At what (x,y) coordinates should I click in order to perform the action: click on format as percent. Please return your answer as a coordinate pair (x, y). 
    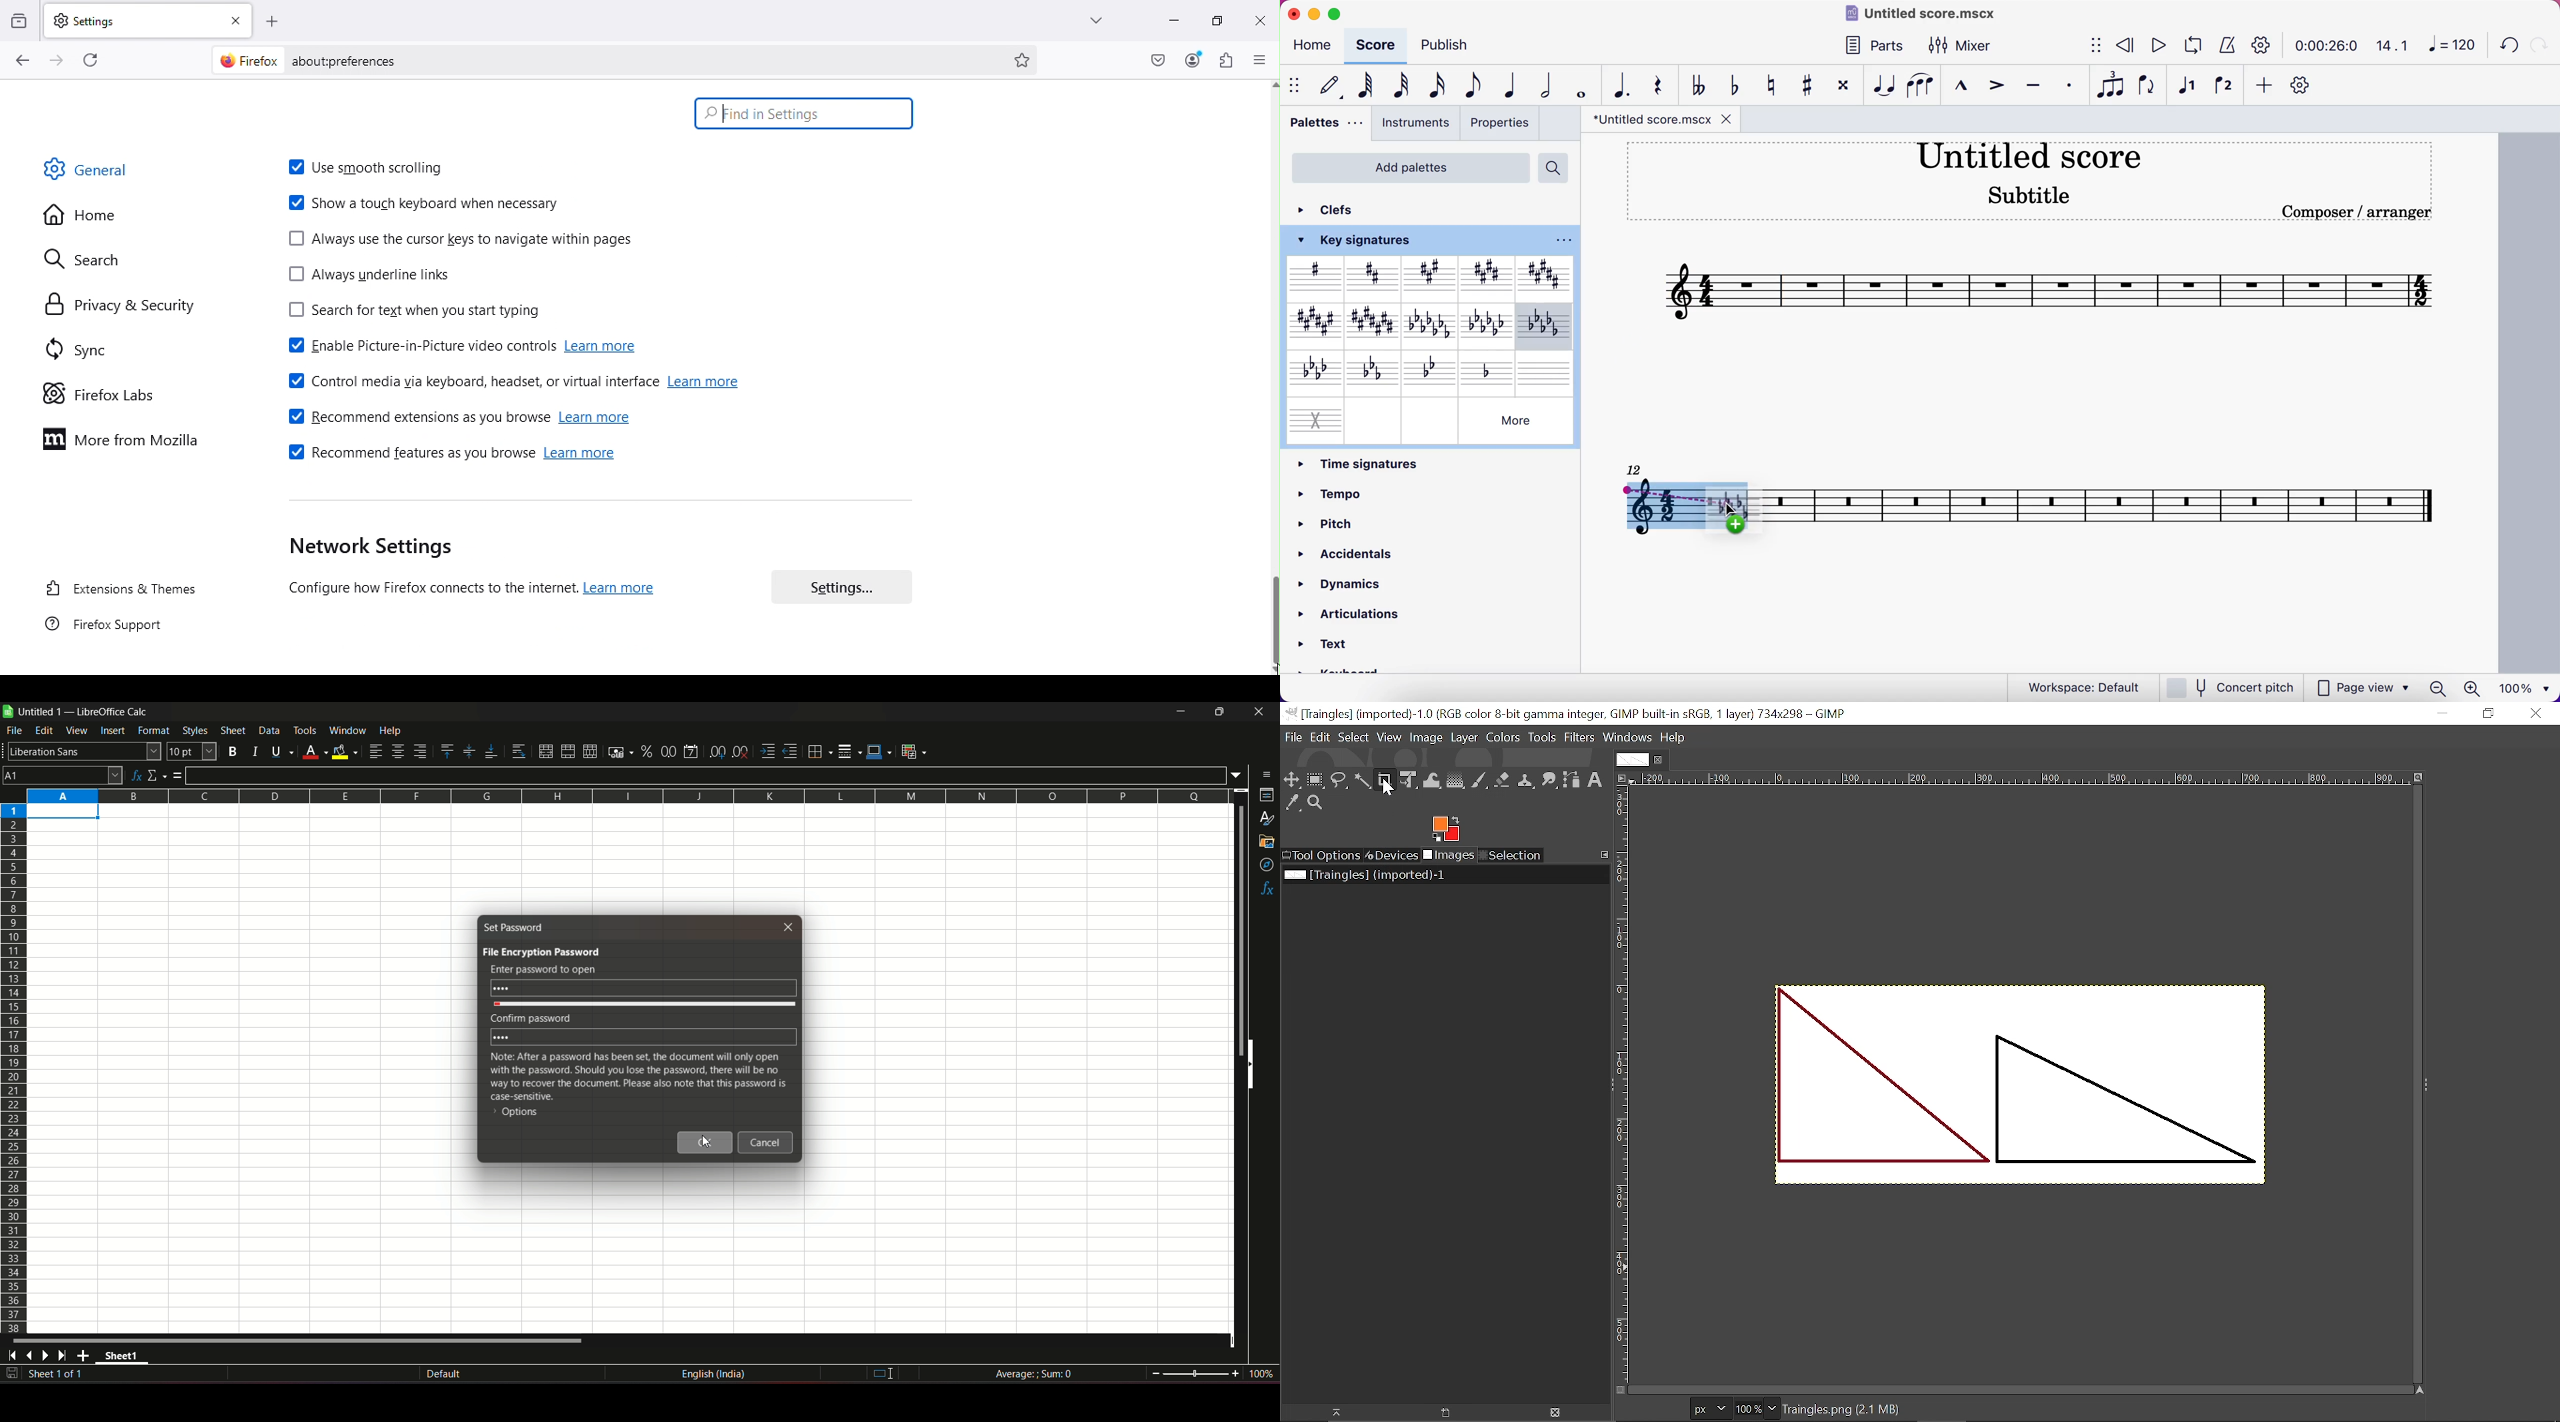
    Looking at the image, I should click on (645, 752).